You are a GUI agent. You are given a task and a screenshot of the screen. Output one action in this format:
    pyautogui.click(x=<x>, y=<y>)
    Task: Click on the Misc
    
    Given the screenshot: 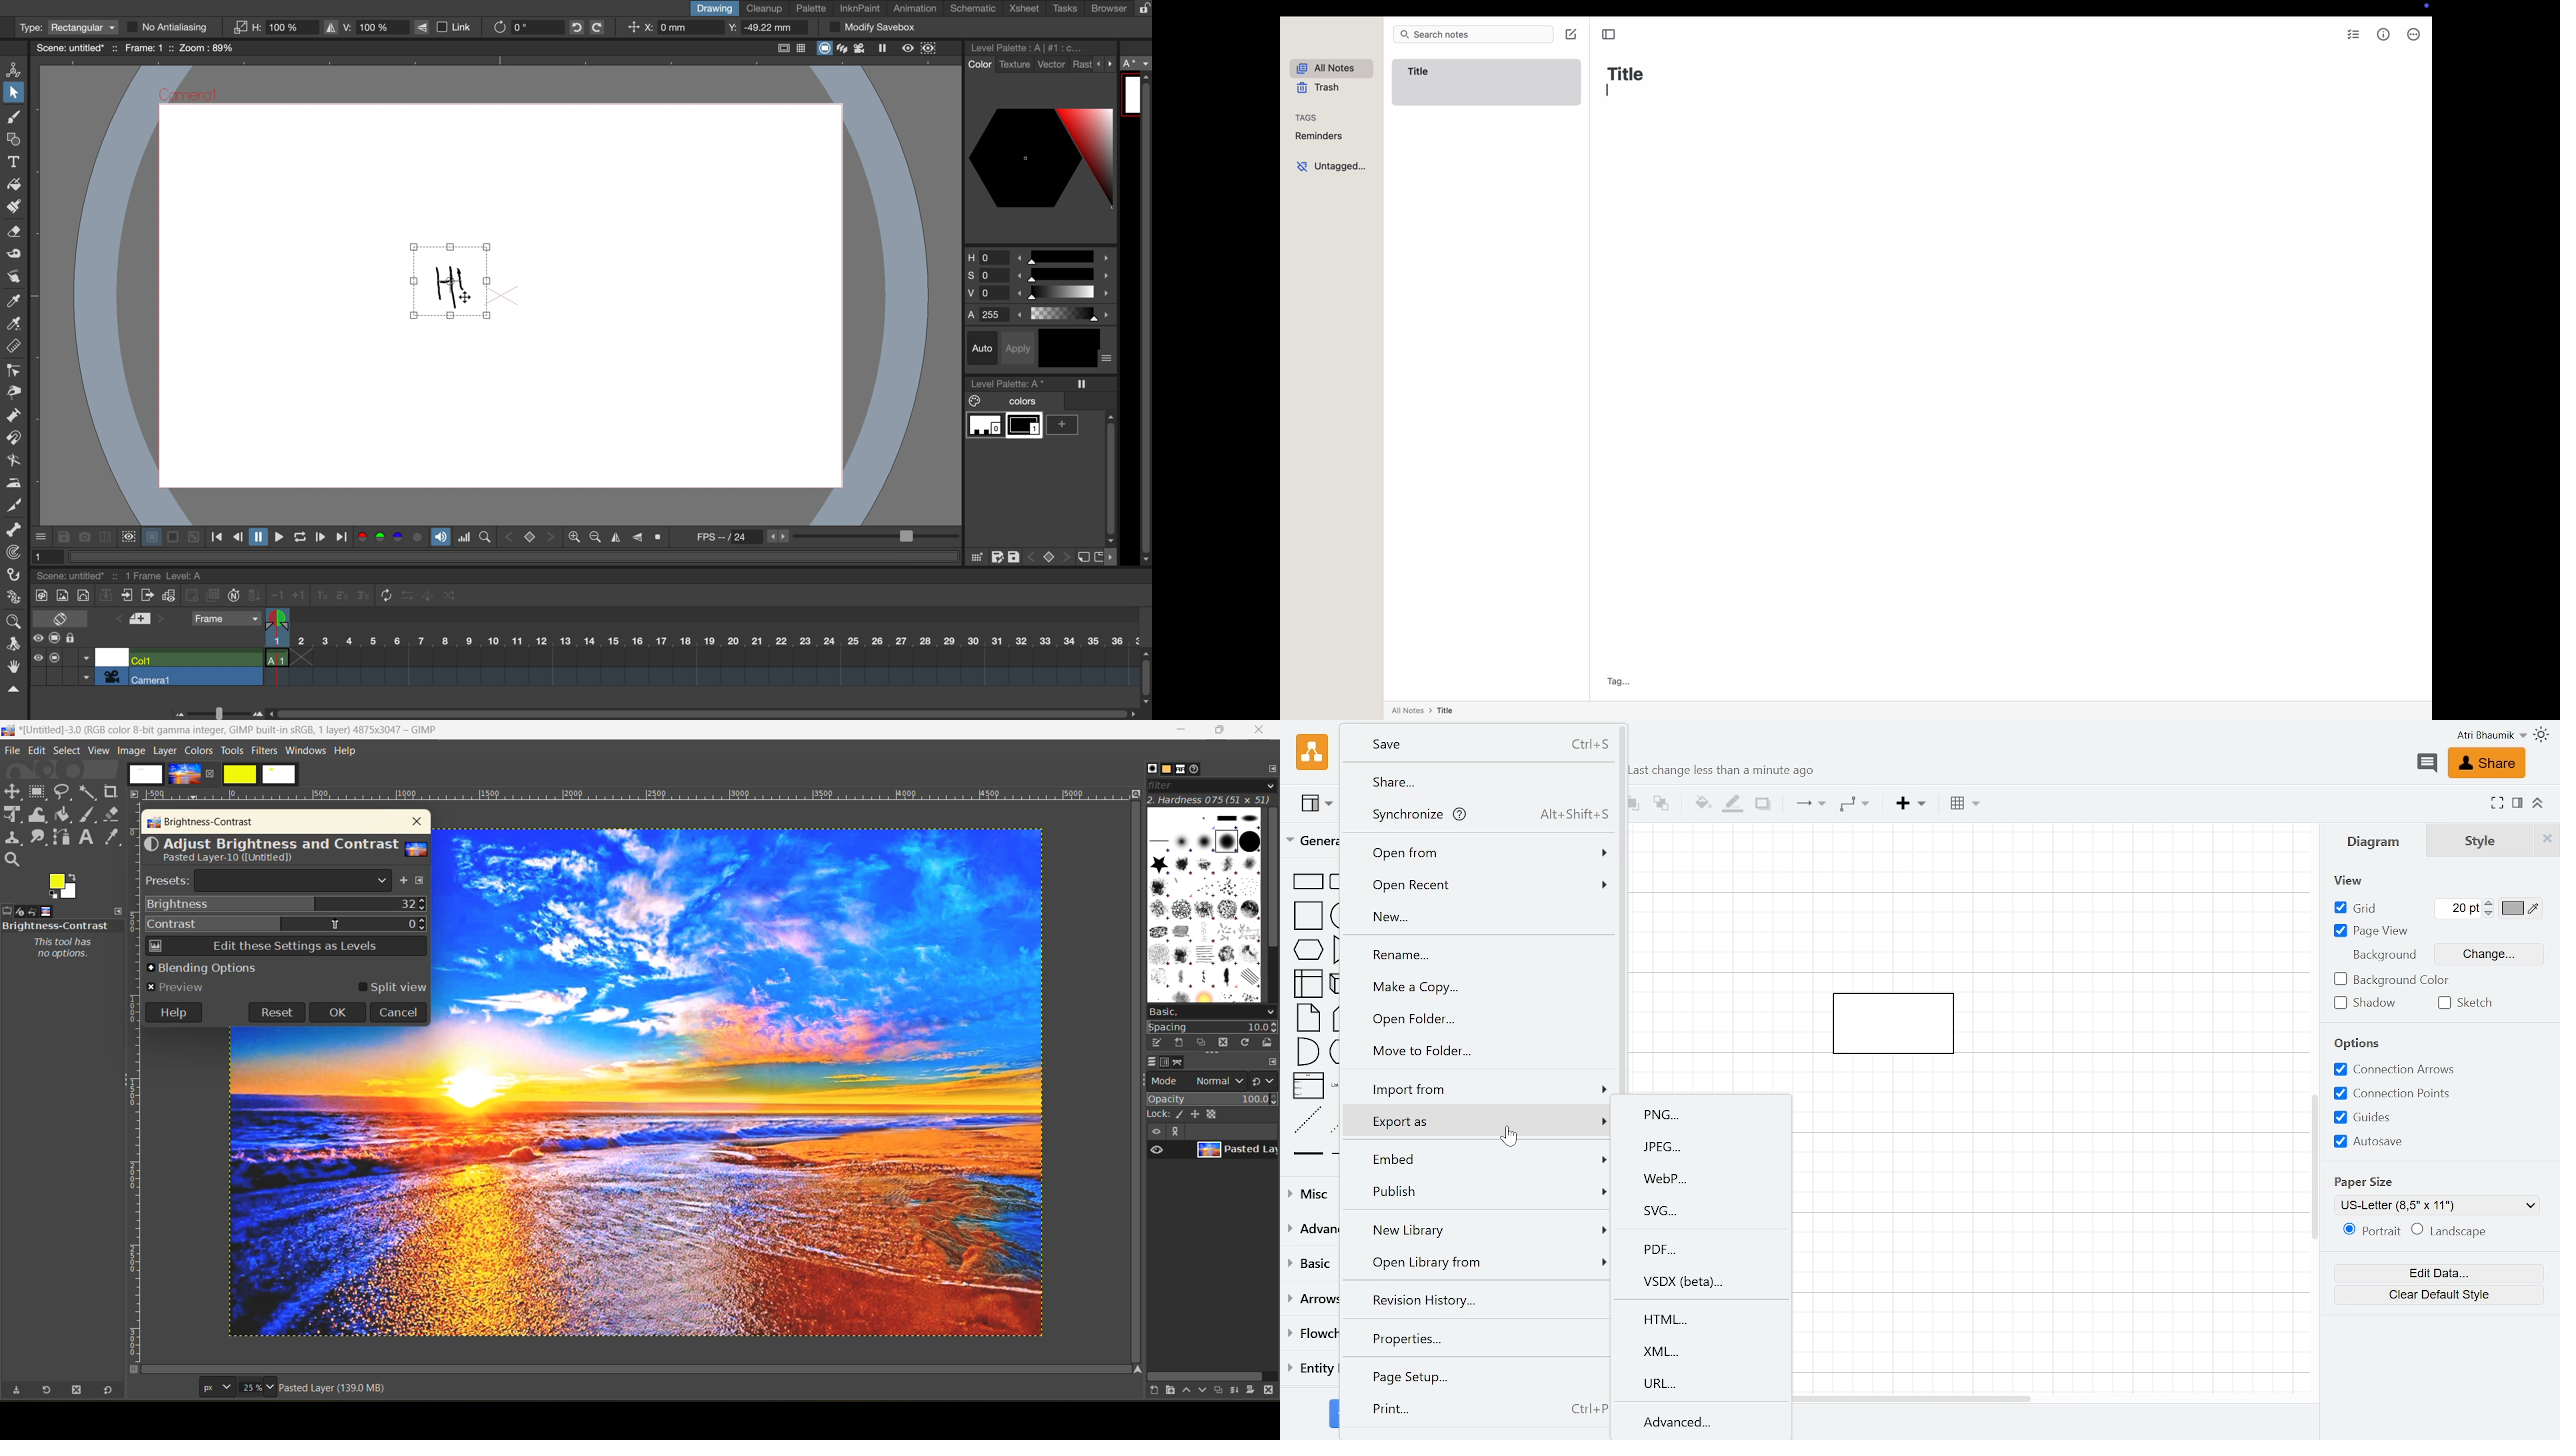 What is the action you would take?
    pyautogui.click(x=1310, y=1196)
    